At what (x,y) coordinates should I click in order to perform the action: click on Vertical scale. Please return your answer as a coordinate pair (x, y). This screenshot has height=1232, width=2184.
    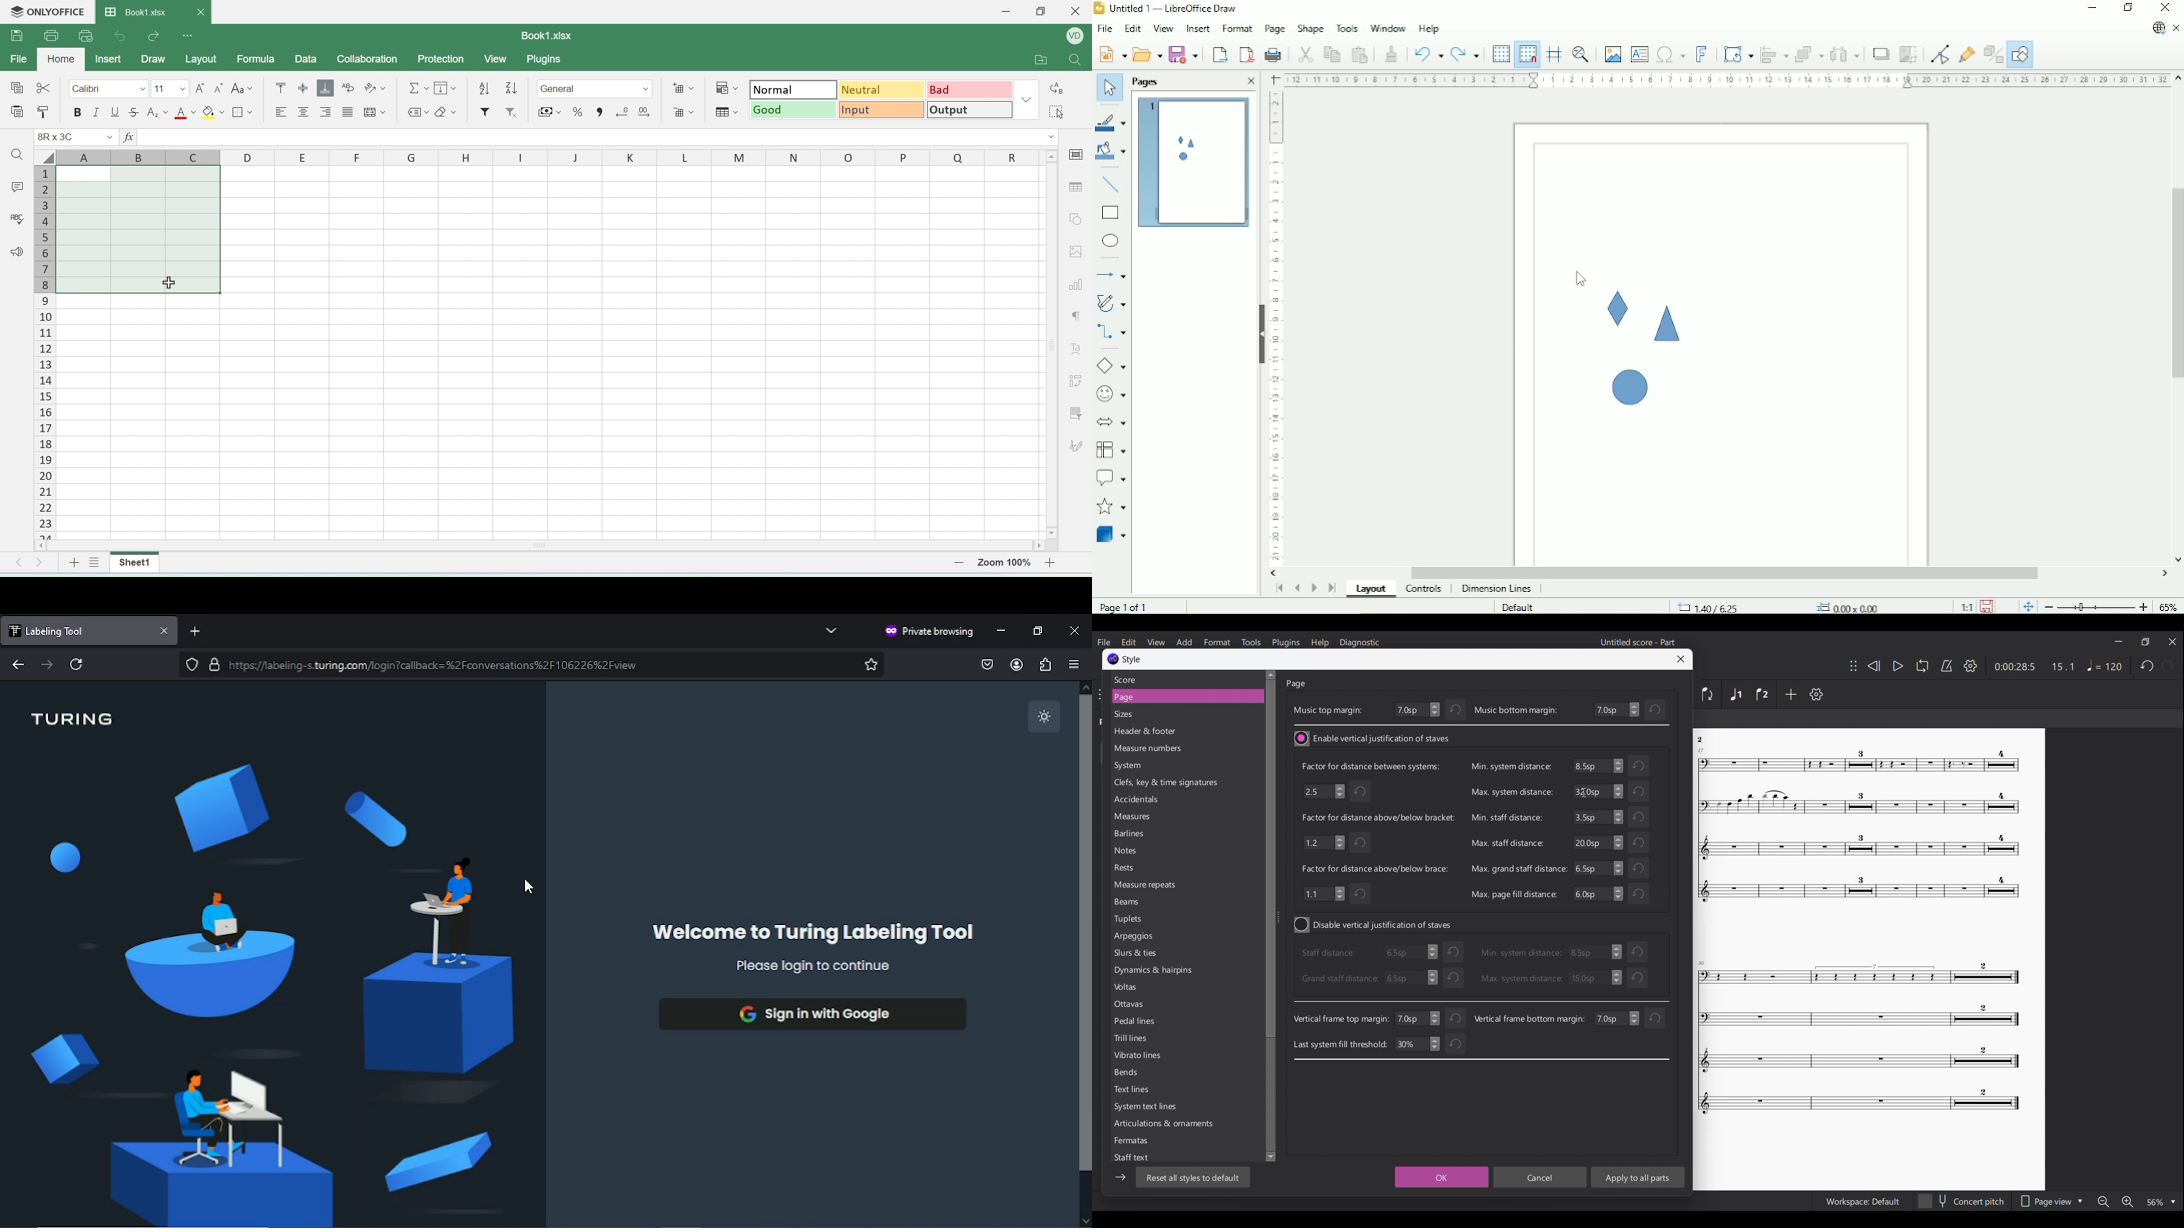
    Looking at the image, I should click on (1276, 328).